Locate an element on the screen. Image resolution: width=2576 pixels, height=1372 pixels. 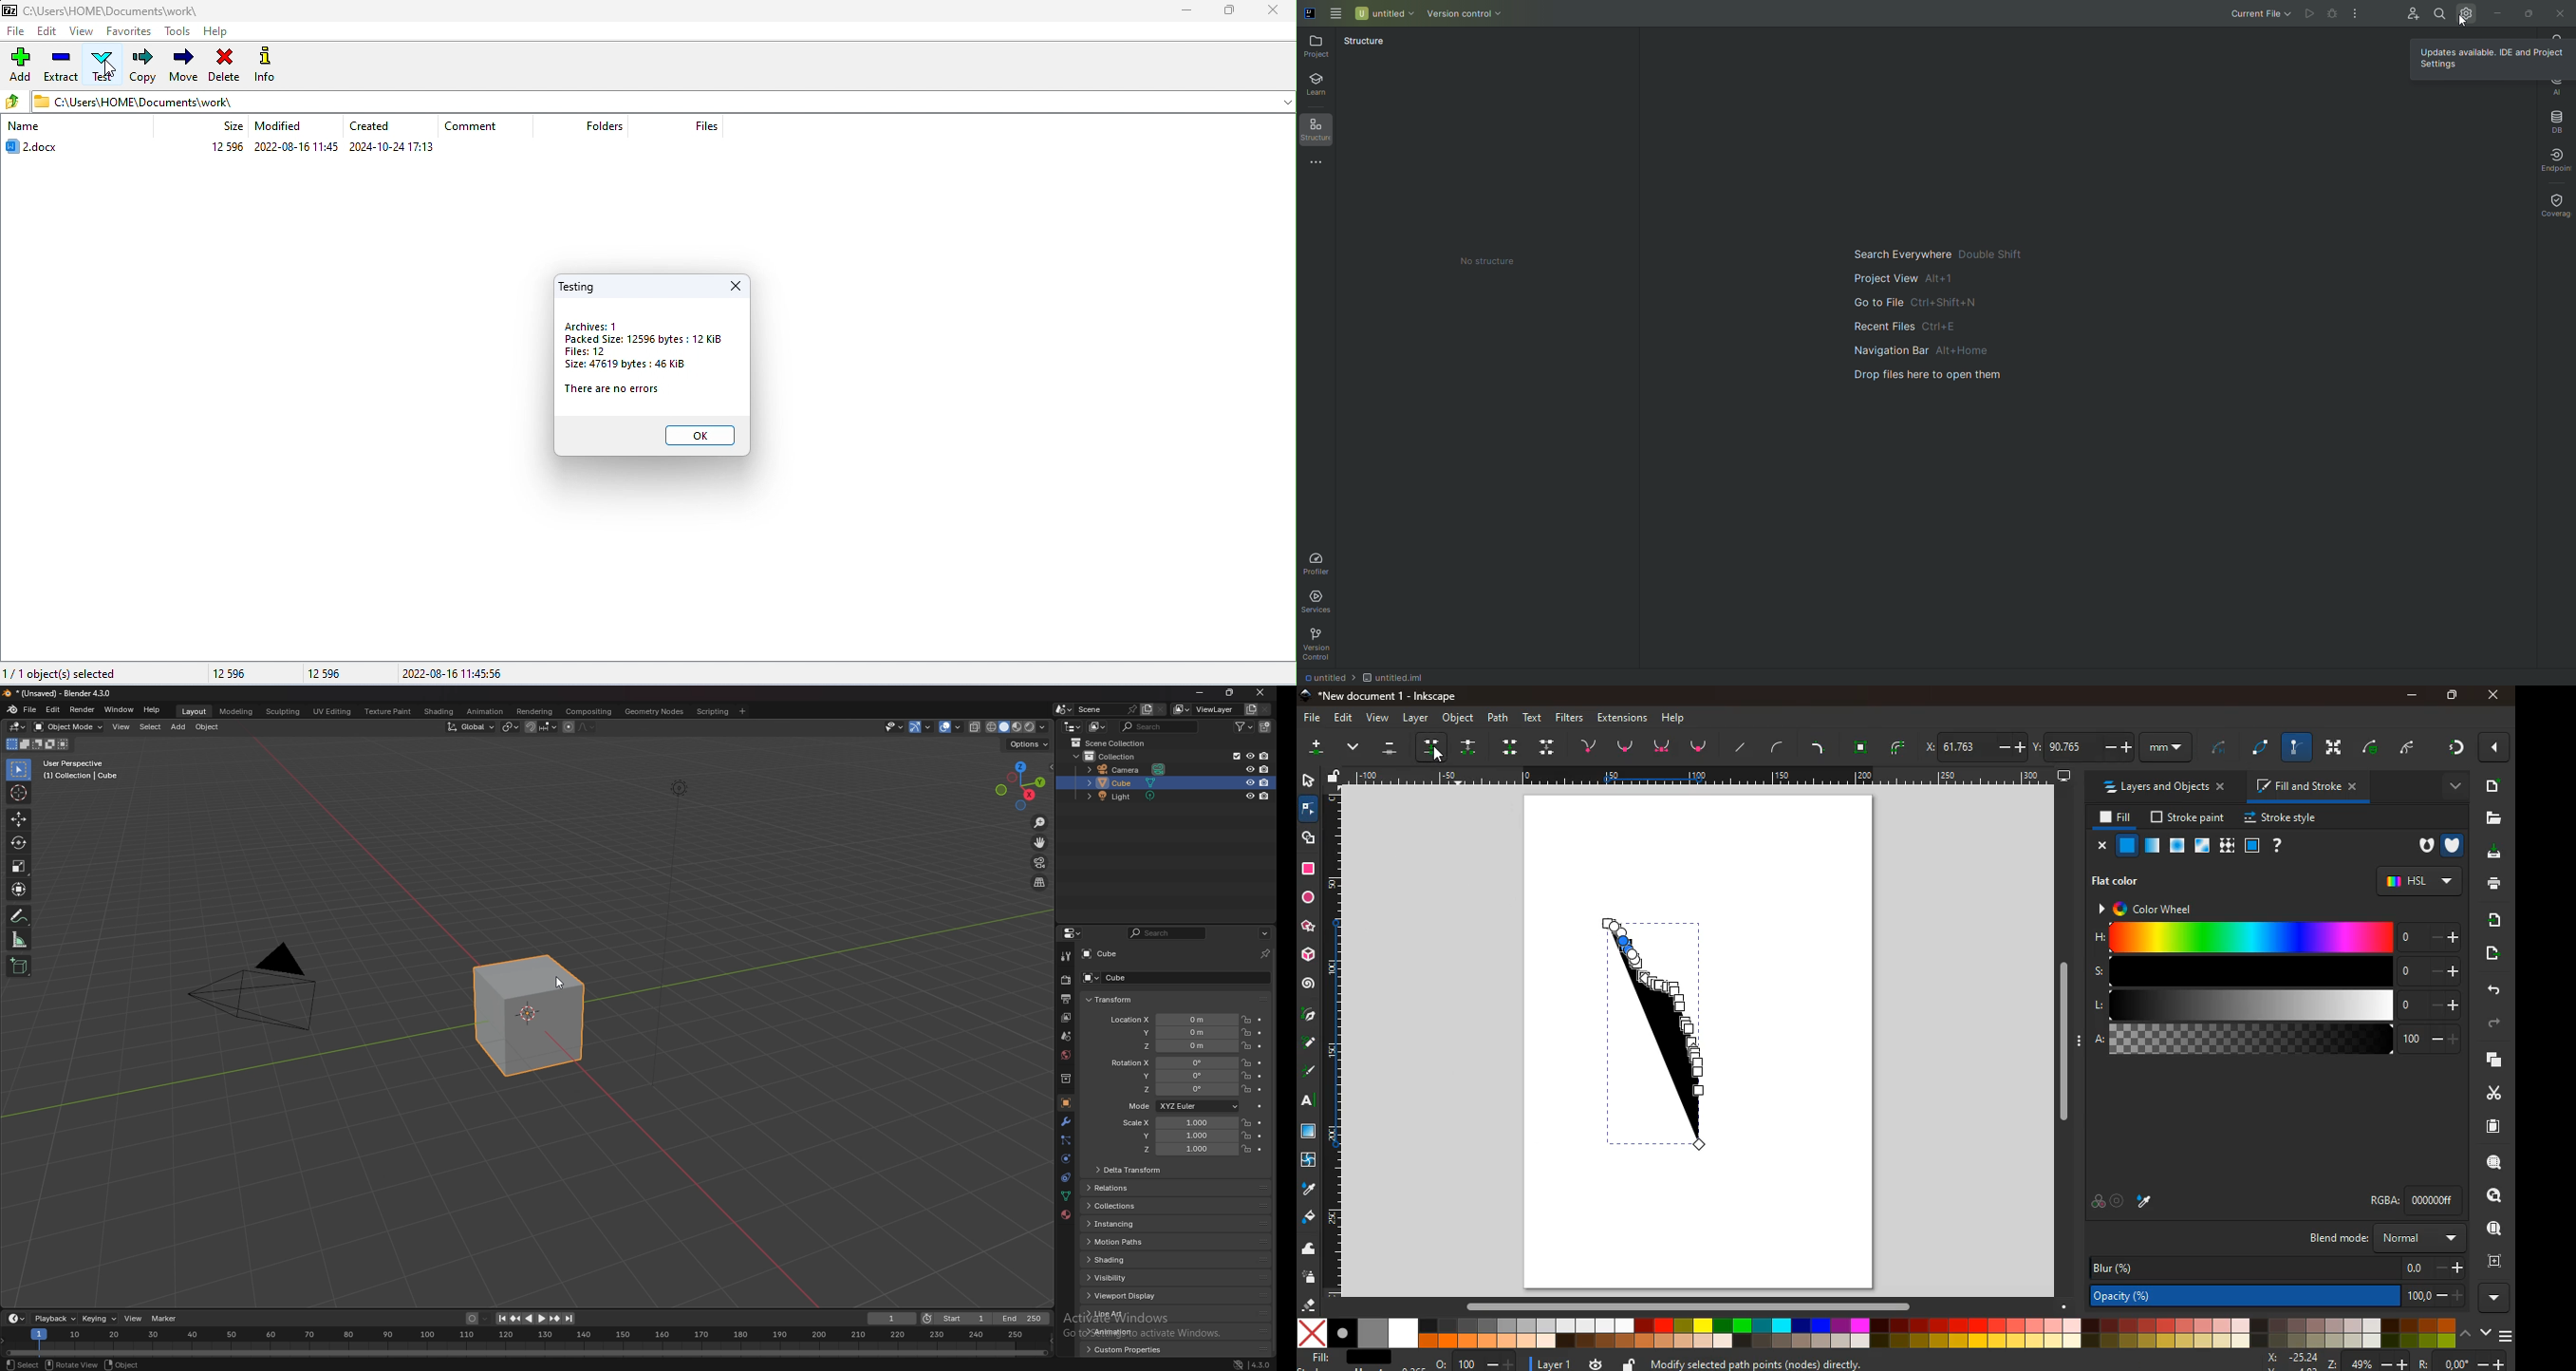
proportional editing falloff is located at coordinates (587, 727).